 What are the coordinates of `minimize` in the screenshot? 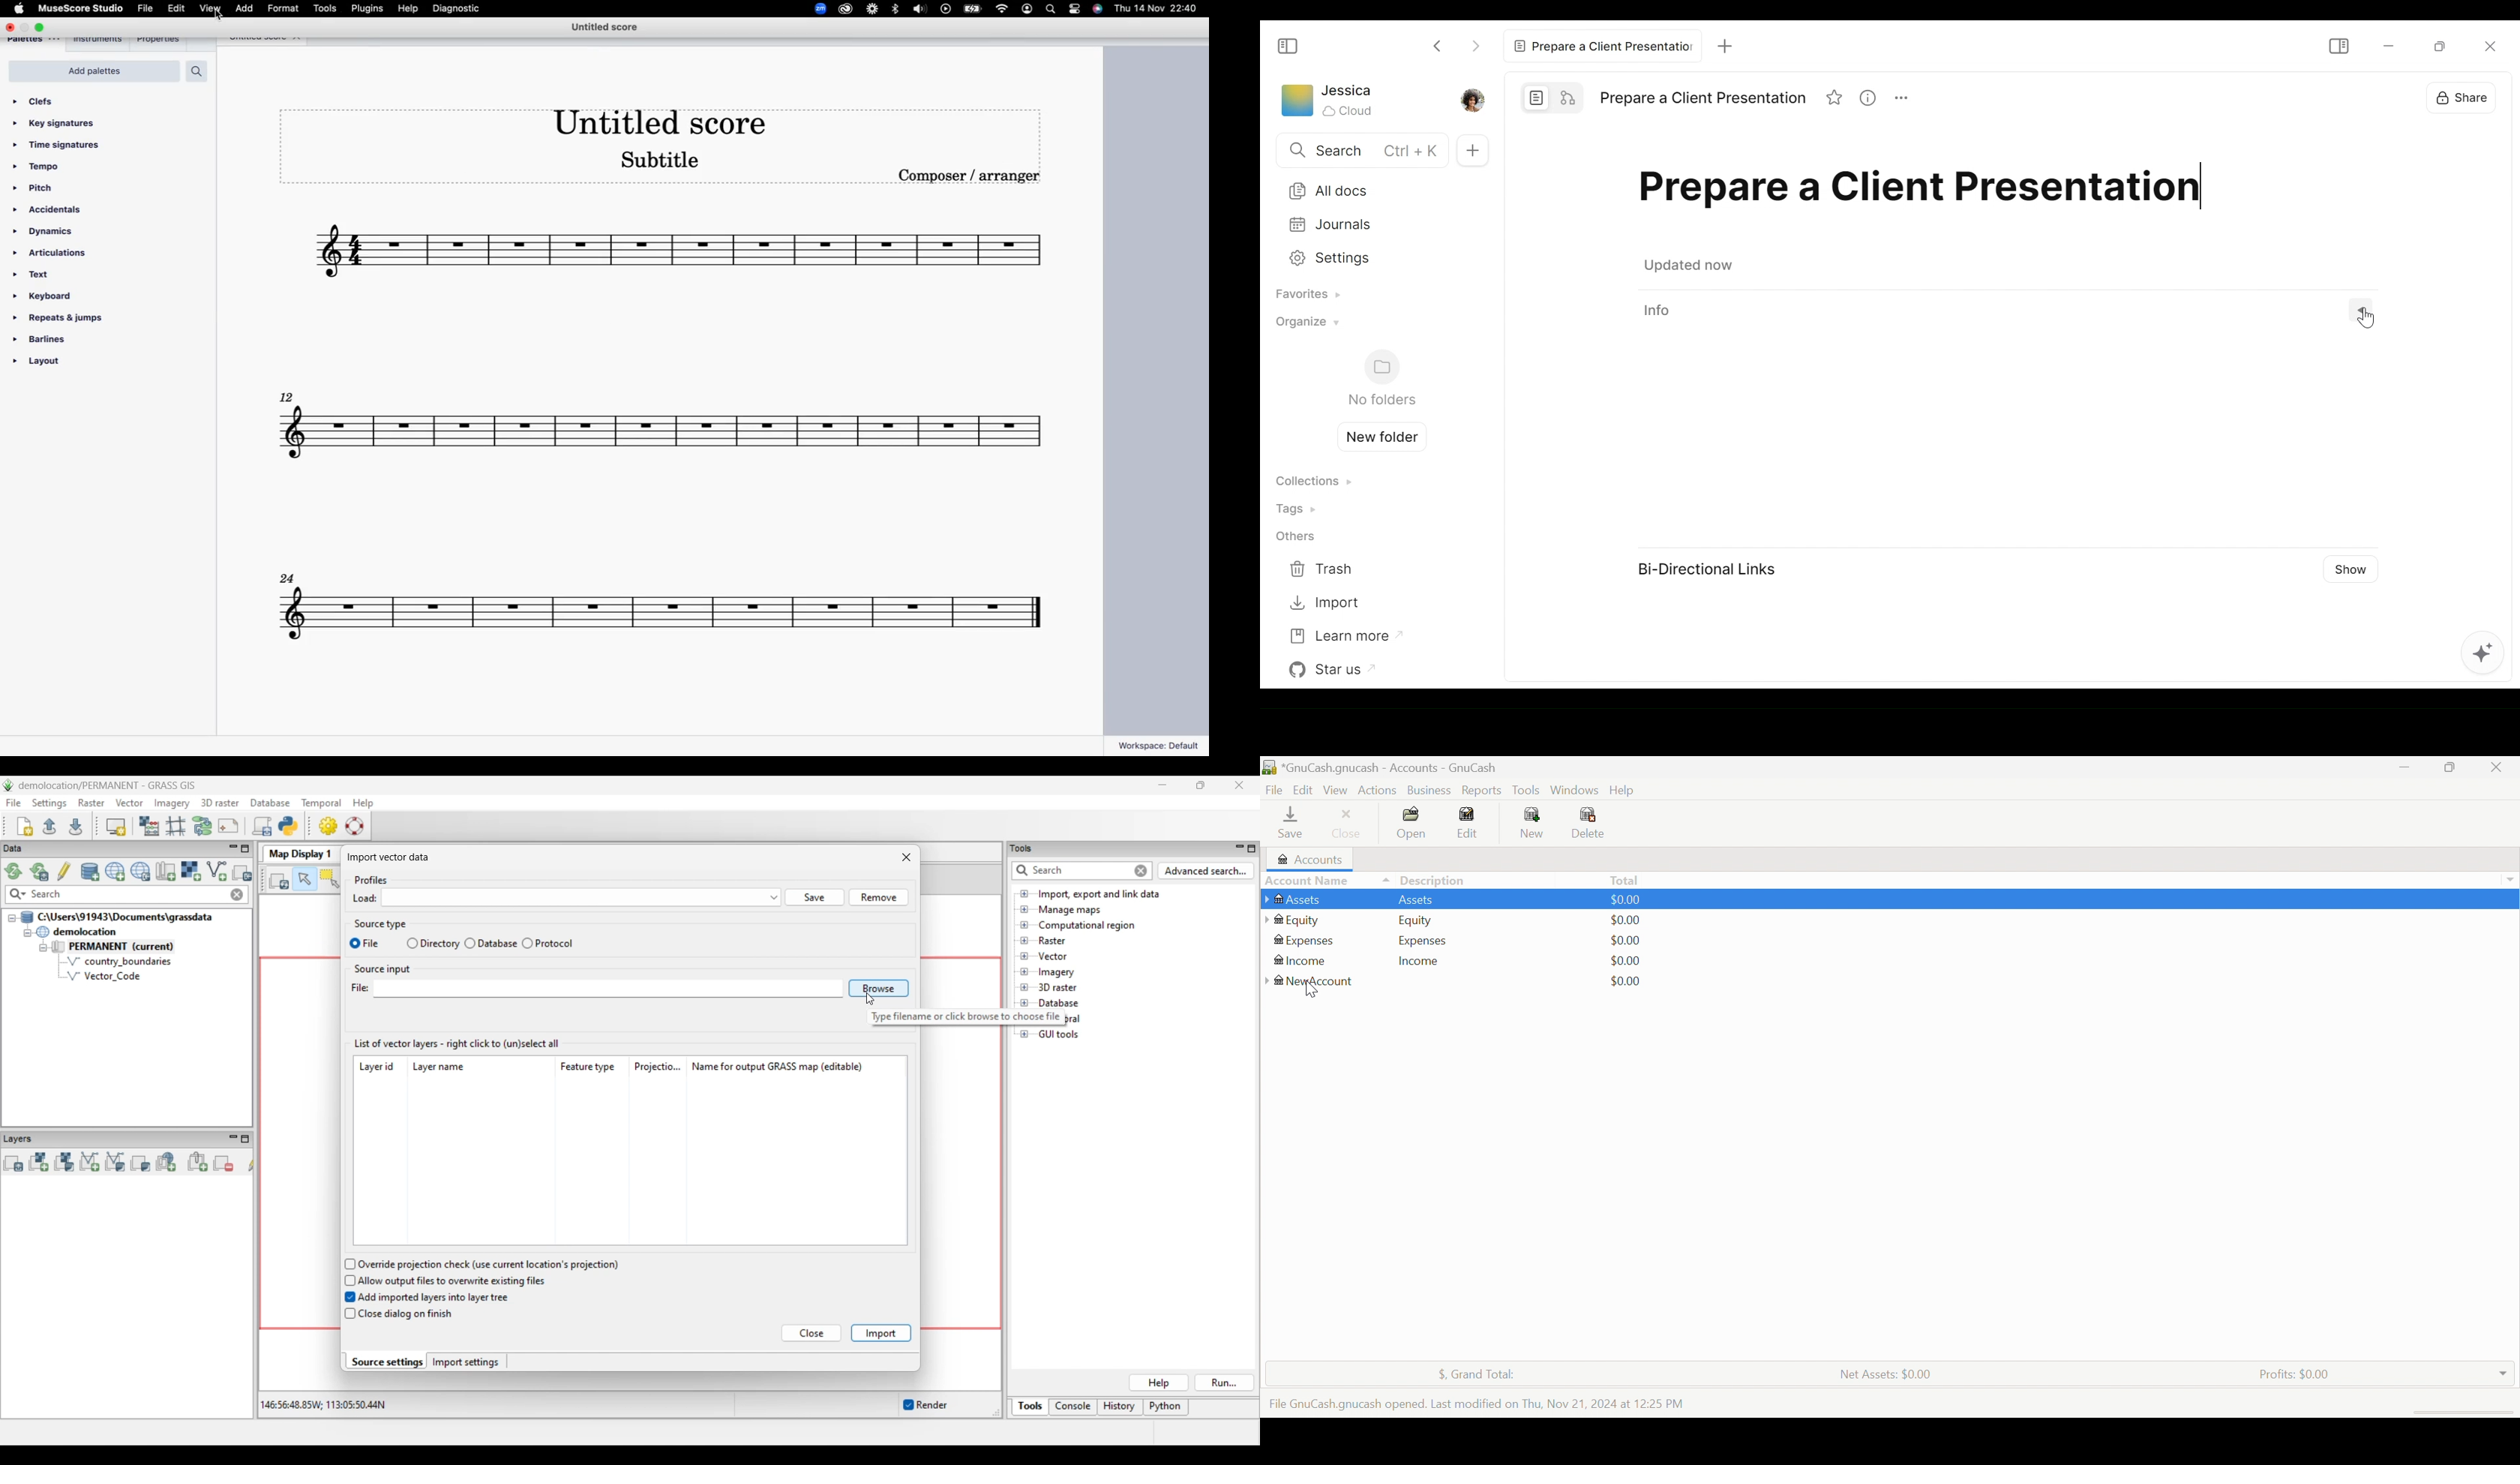 It's located at (26, 27).